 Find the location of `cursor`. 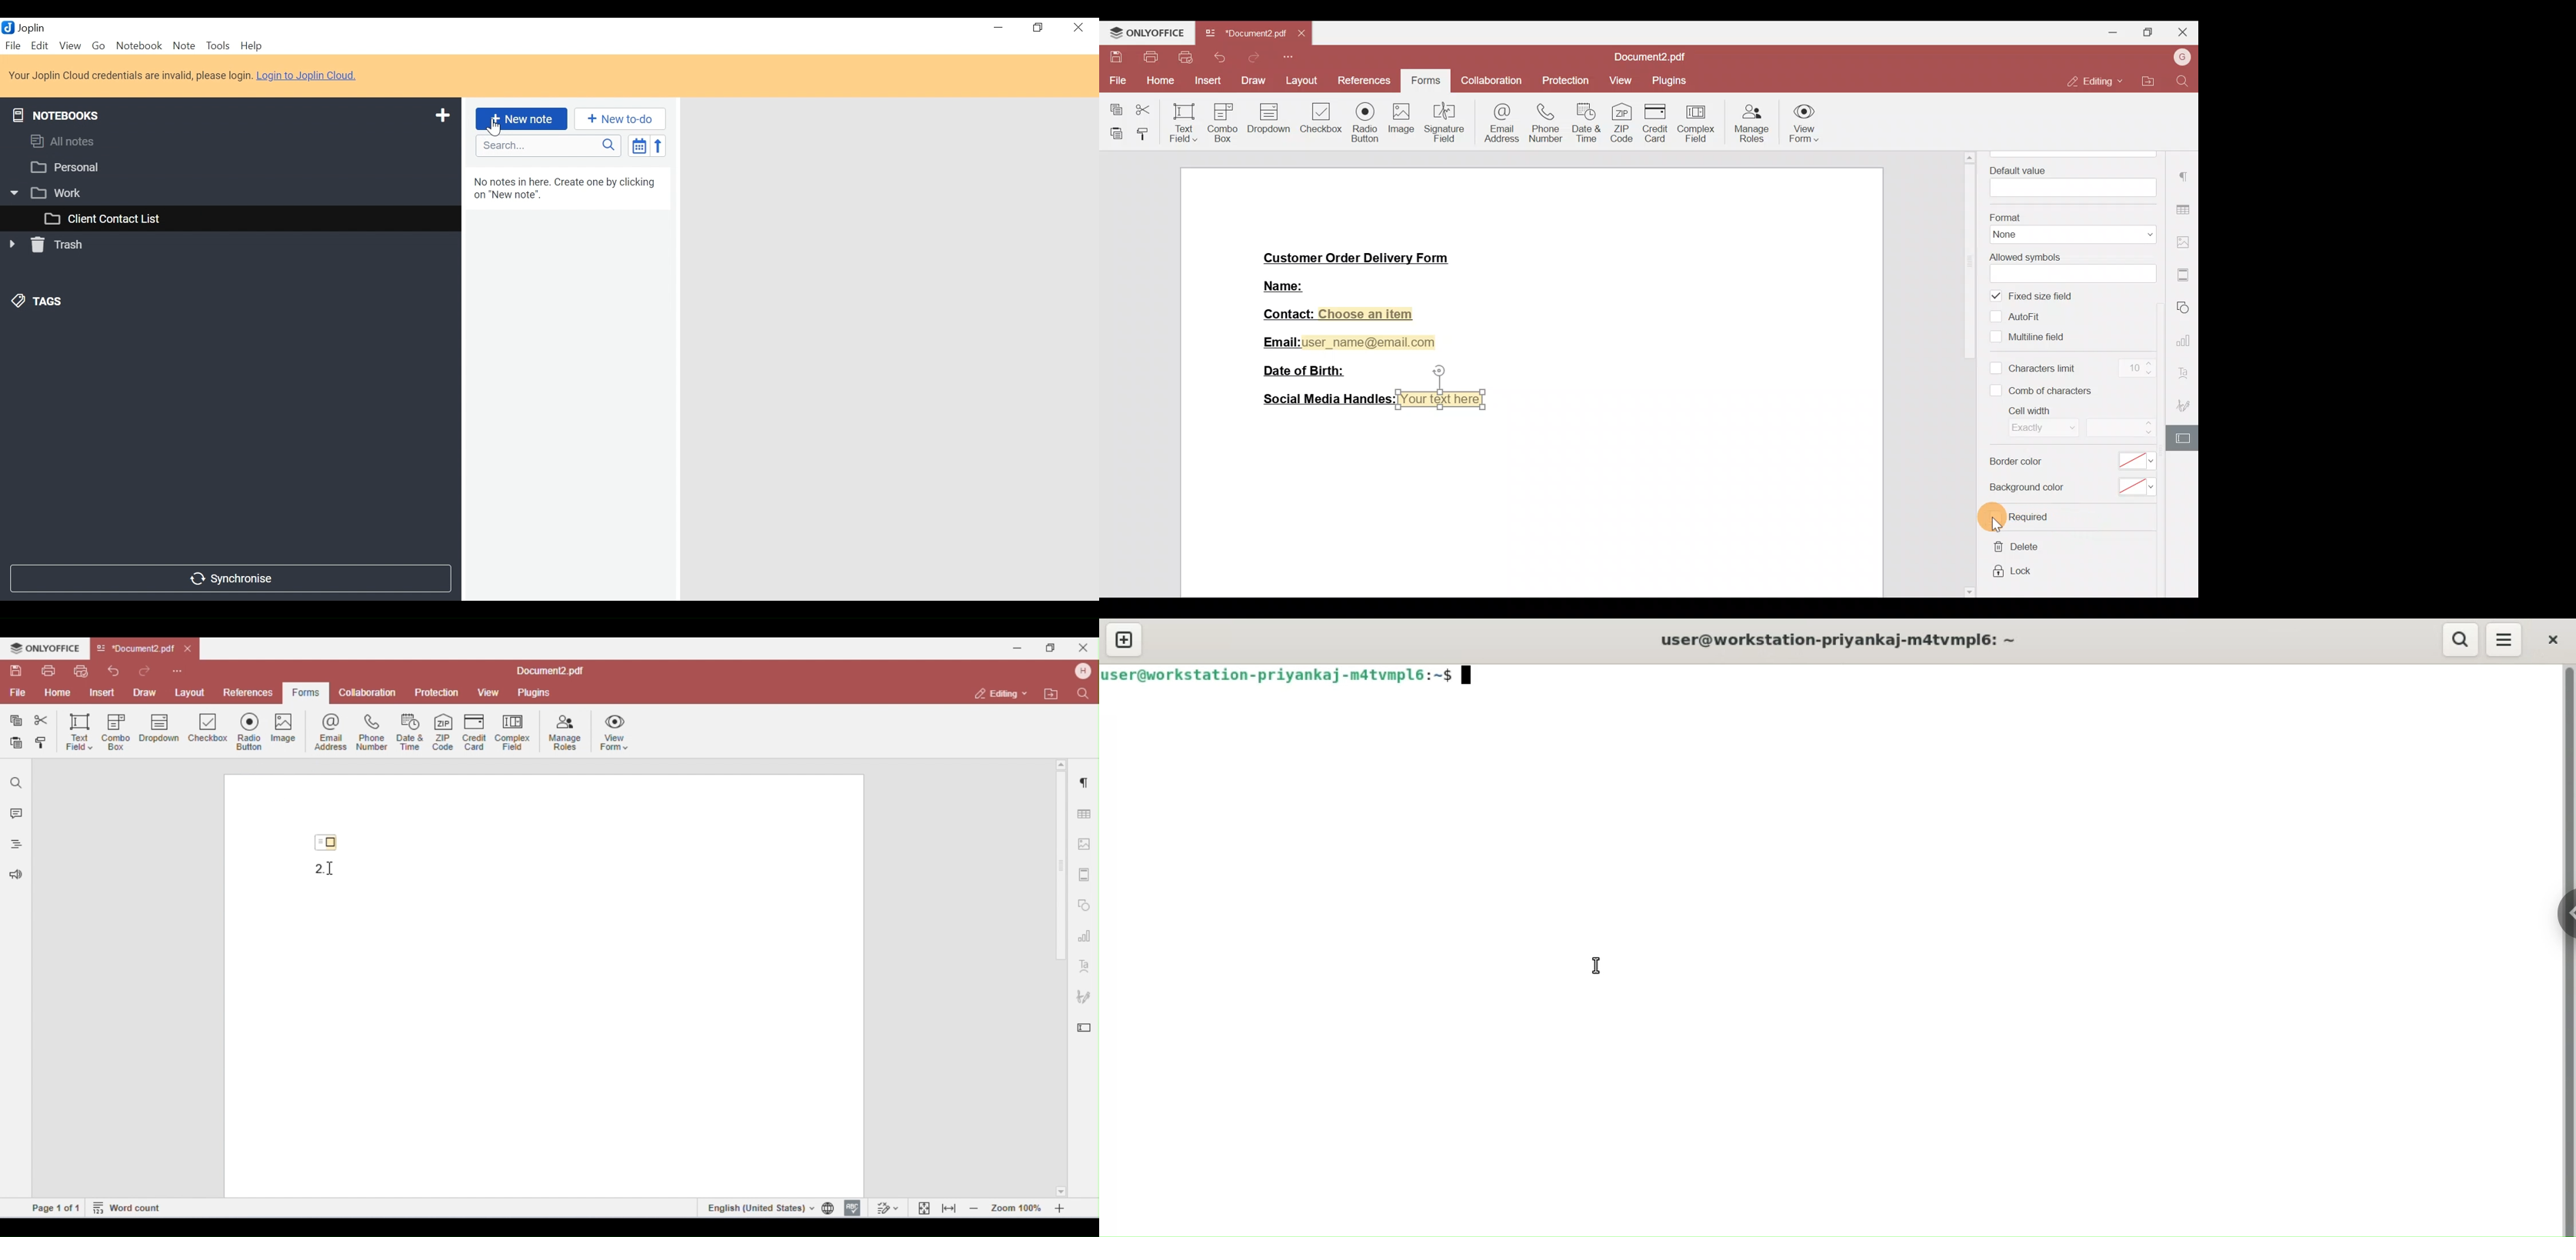

cursor is located at coordinates (496, 126).